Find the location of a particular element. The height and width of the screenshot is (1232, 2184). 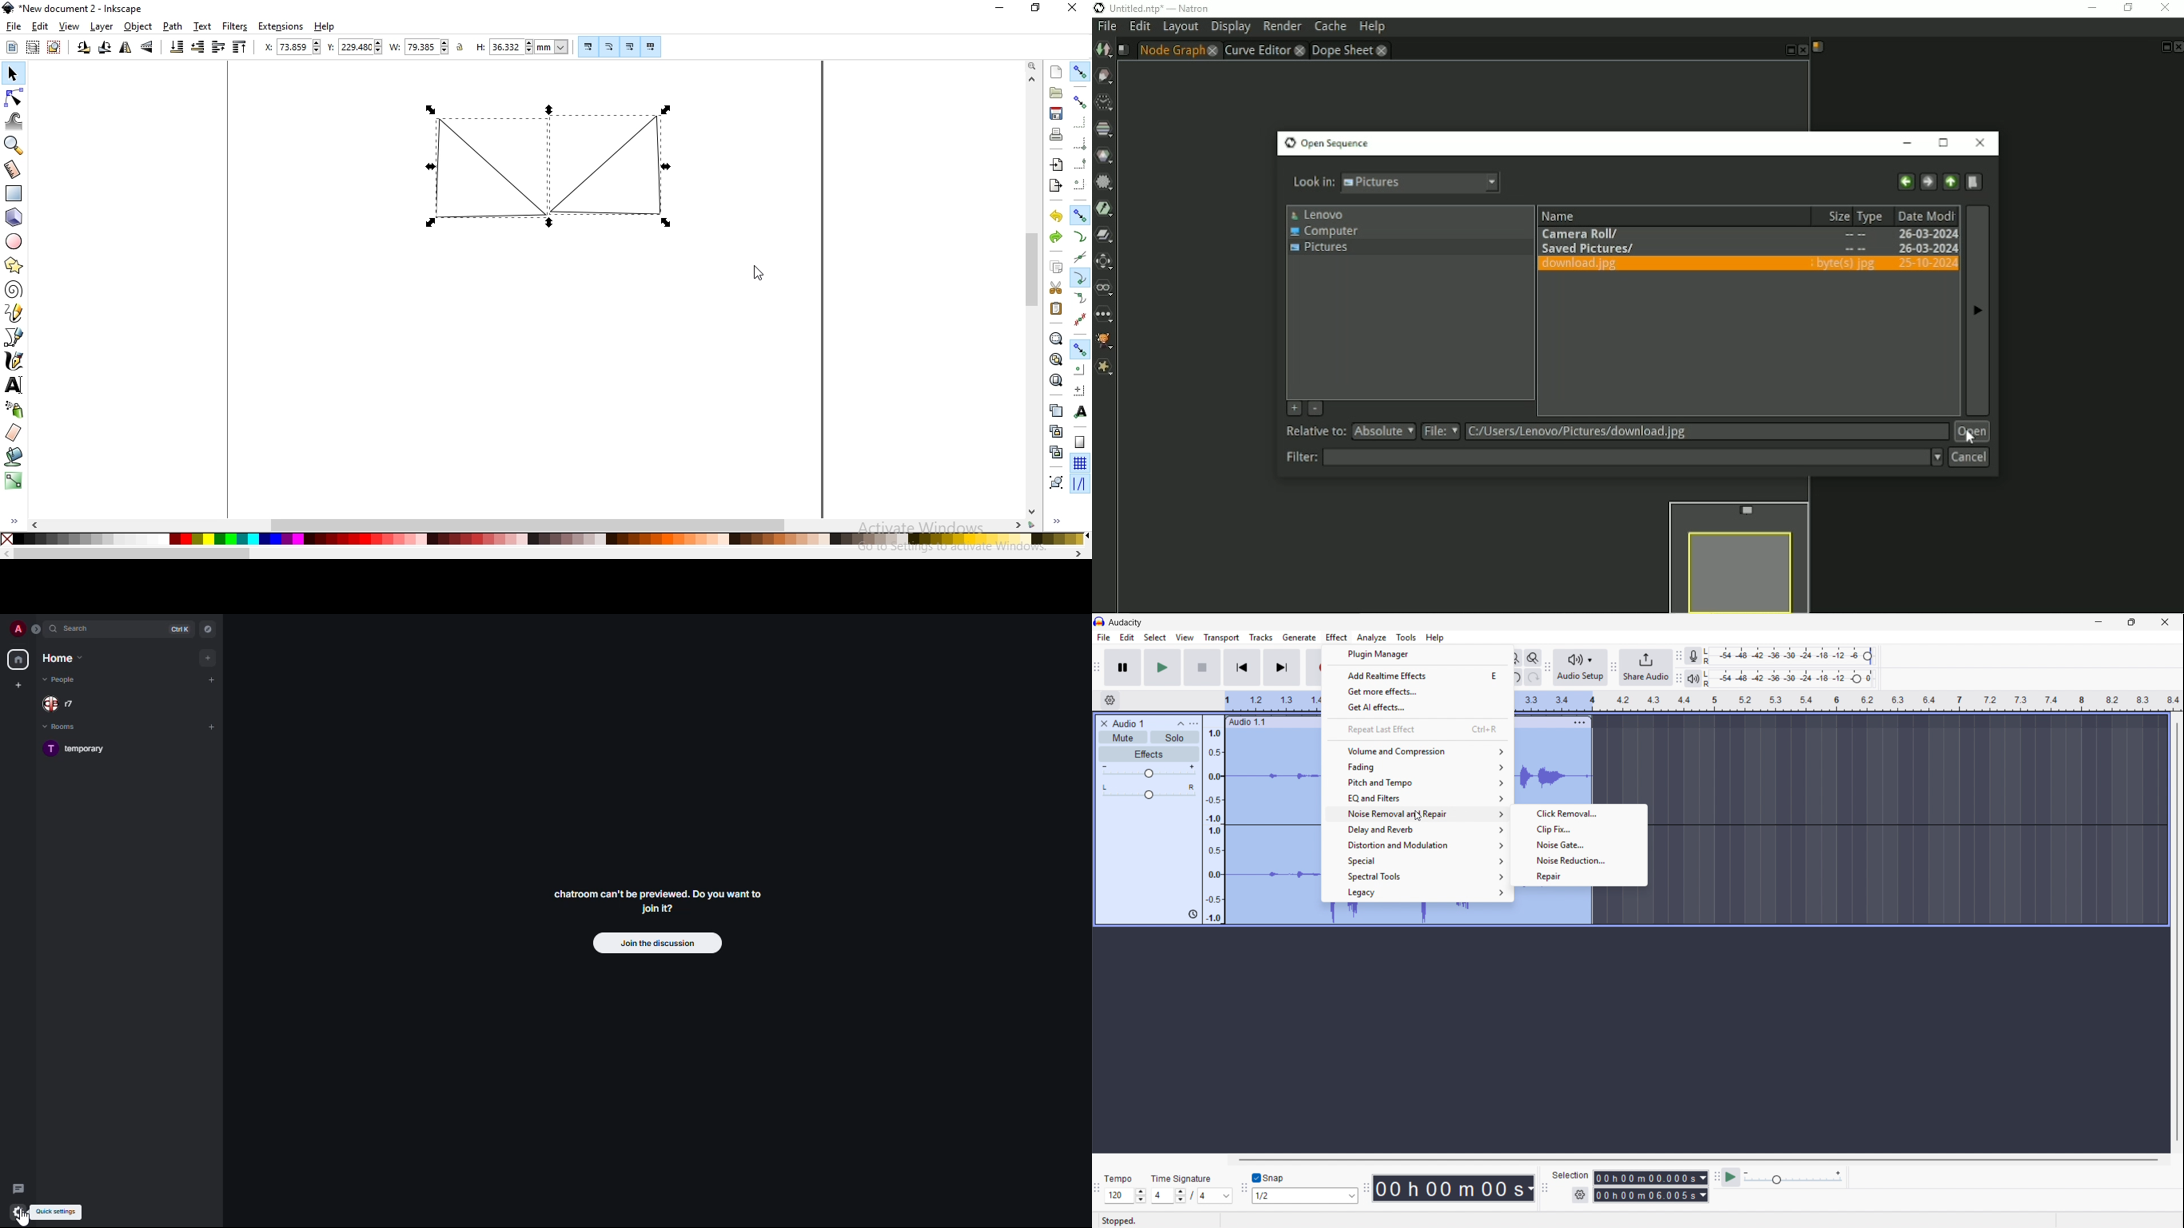

Noise gate is located at coordinates (1579, 844).